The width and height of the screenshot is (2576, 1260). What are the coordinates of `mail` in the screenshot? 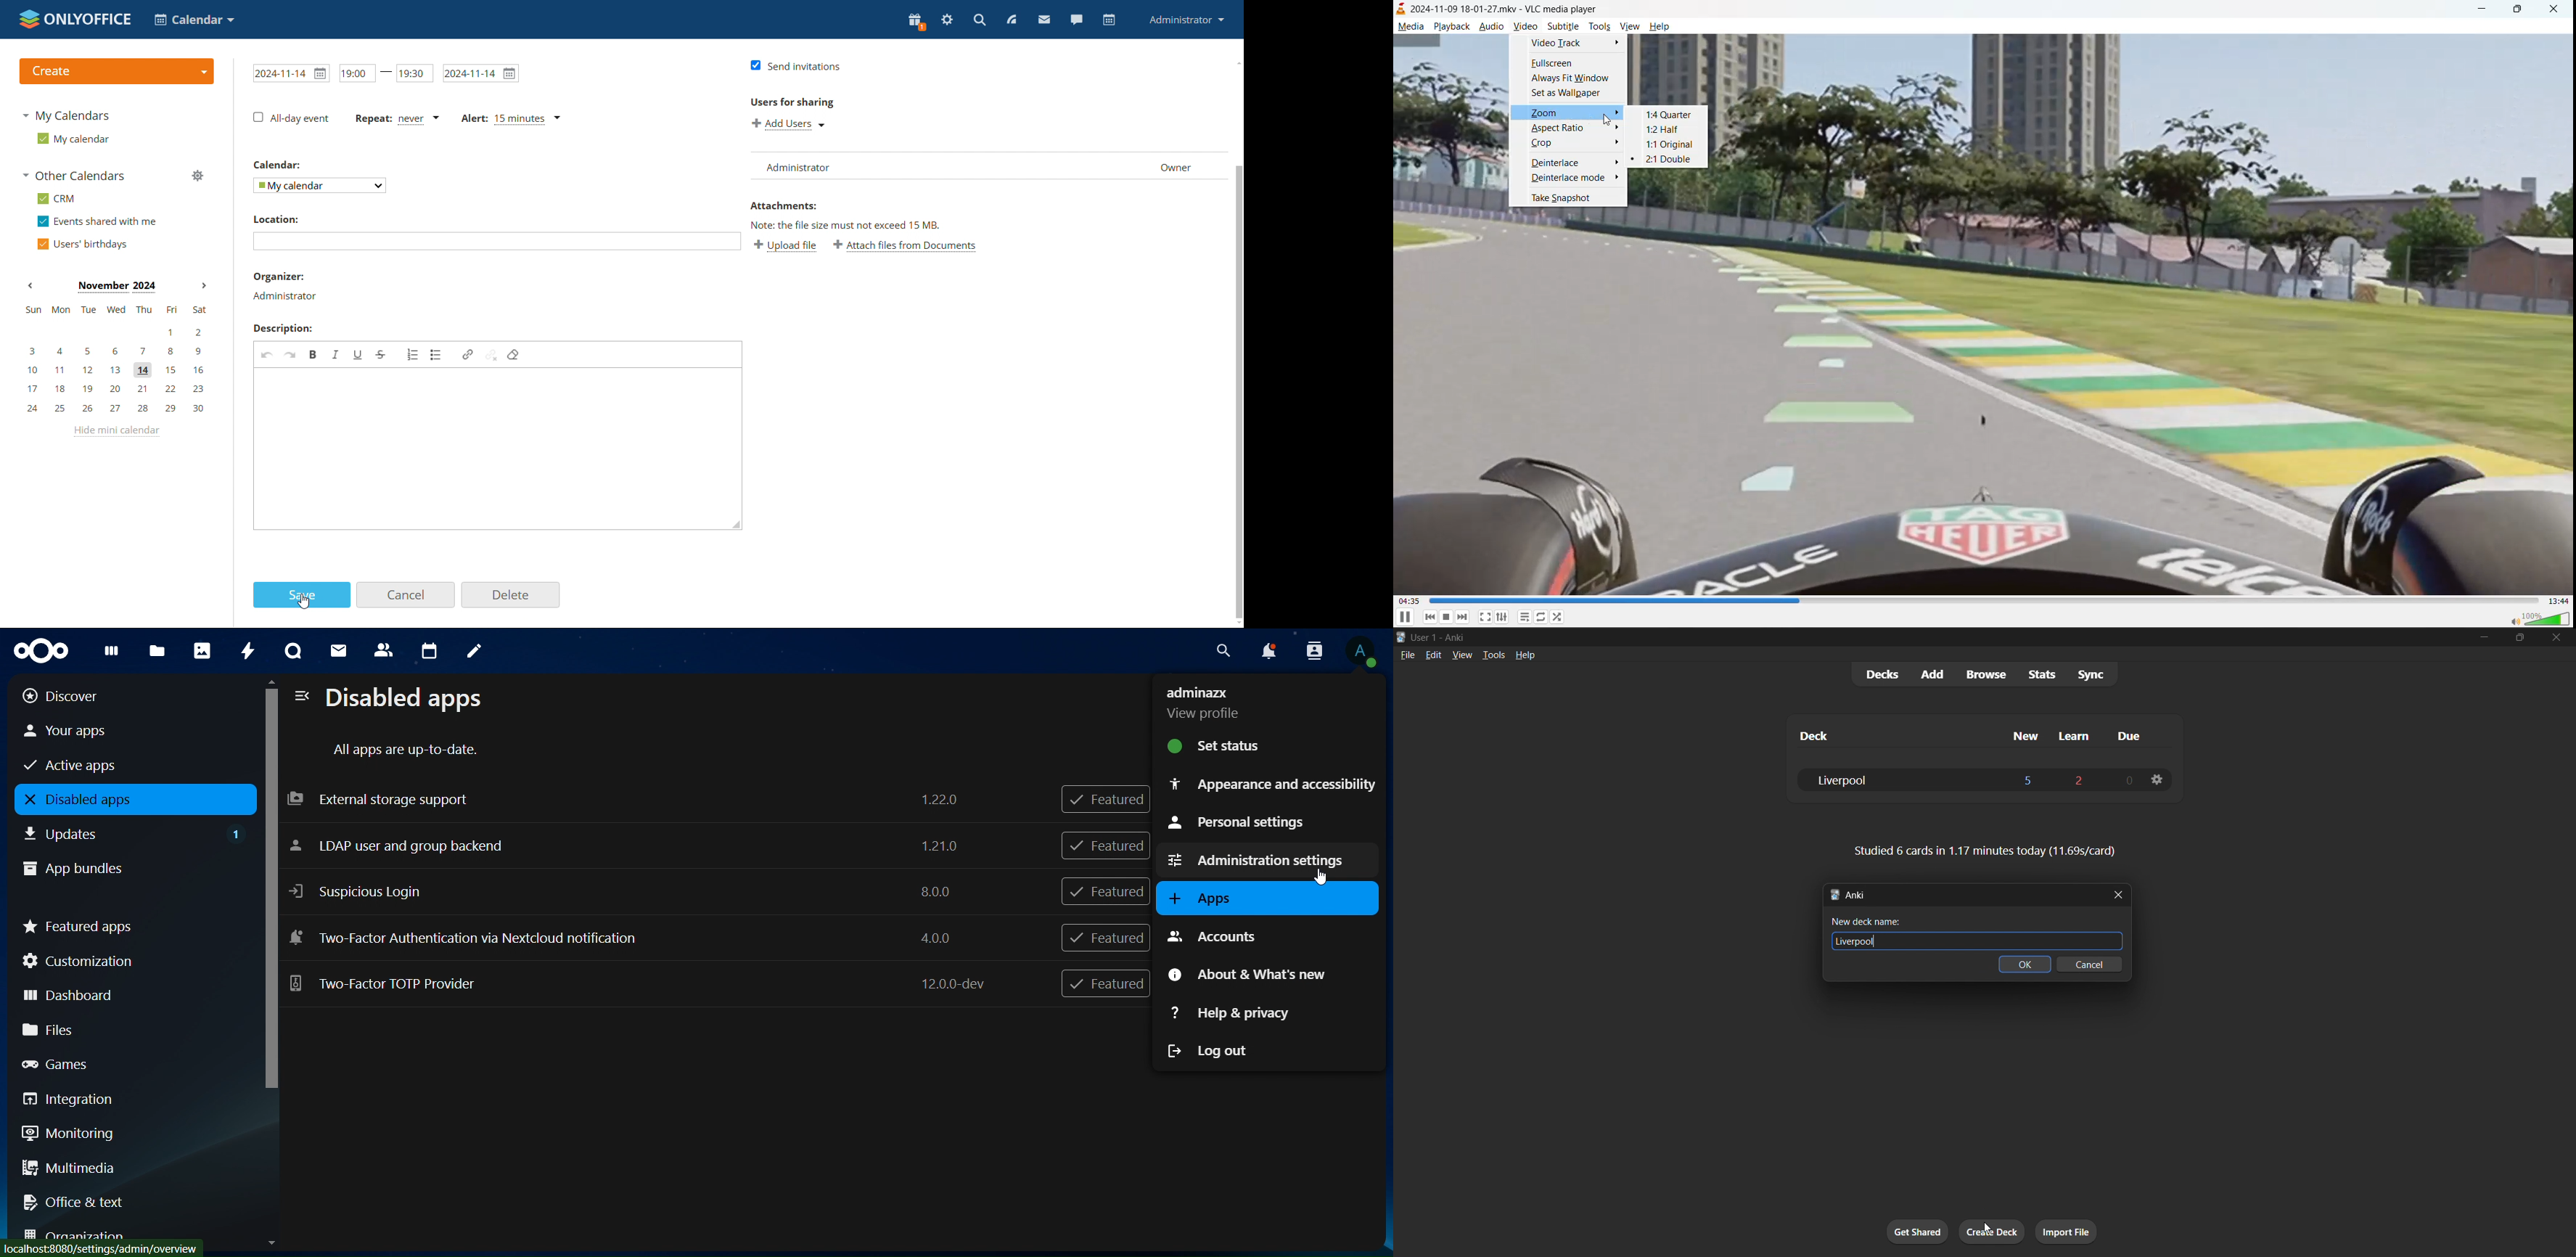 It's located at (338, 649).